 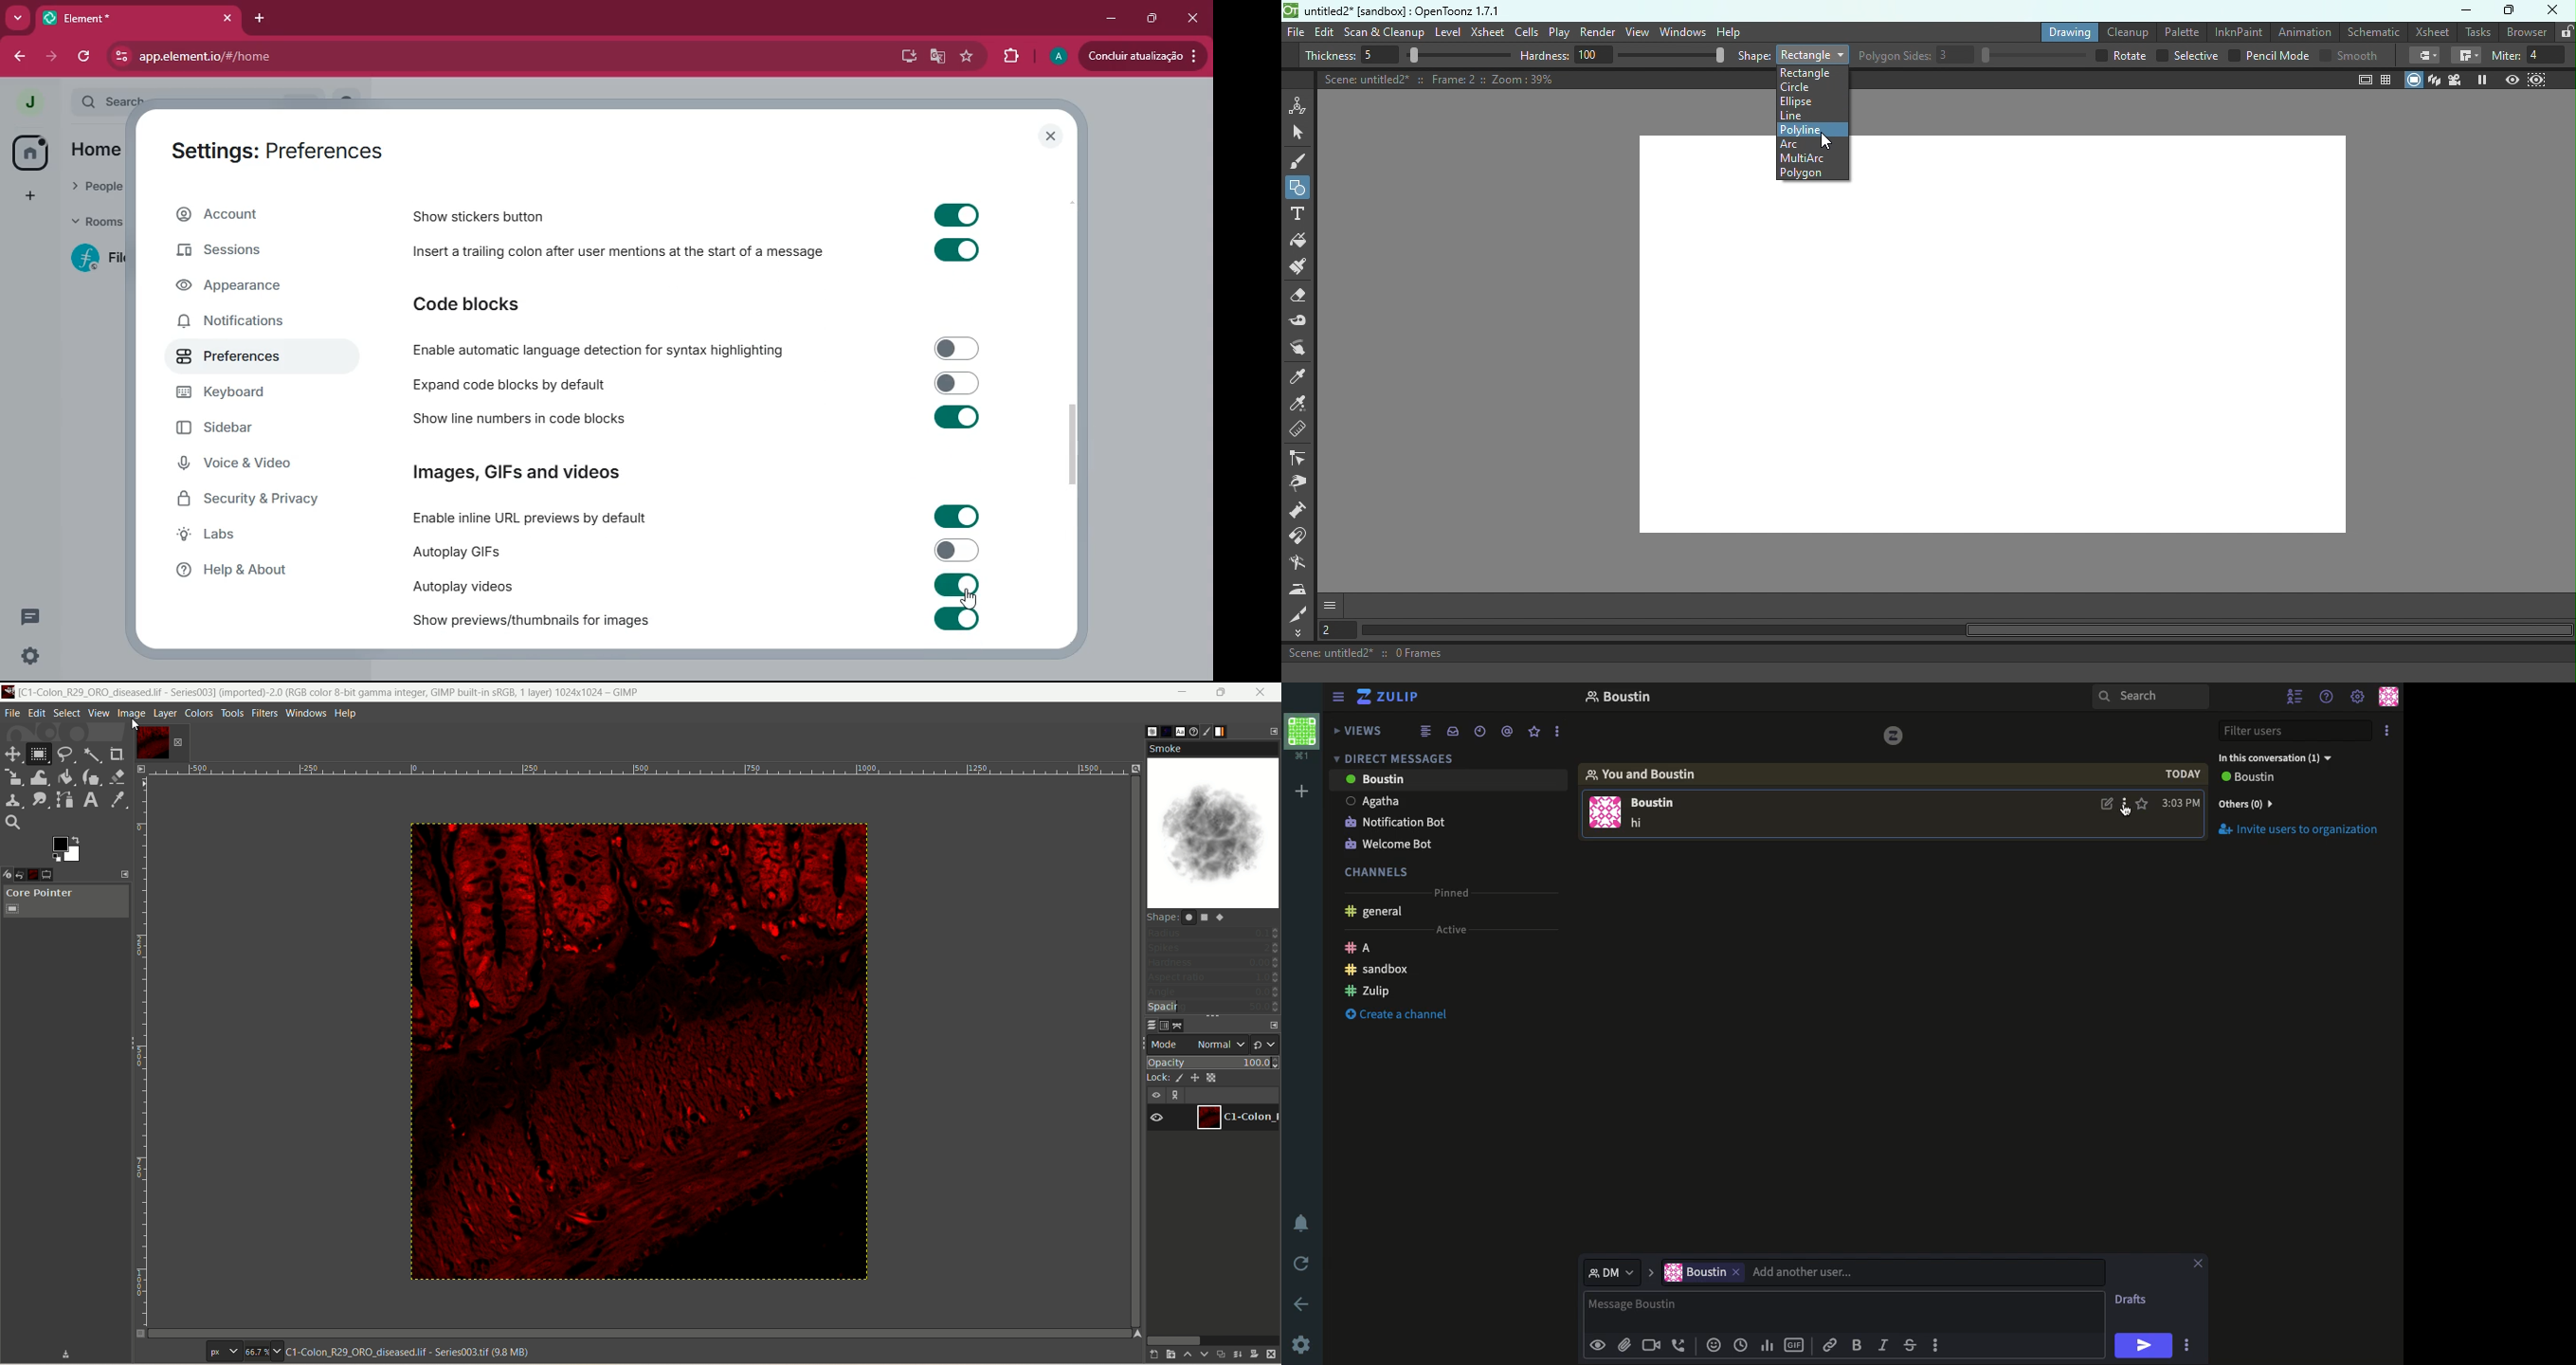 I want to click on USER, so click(x=1659, y=804).